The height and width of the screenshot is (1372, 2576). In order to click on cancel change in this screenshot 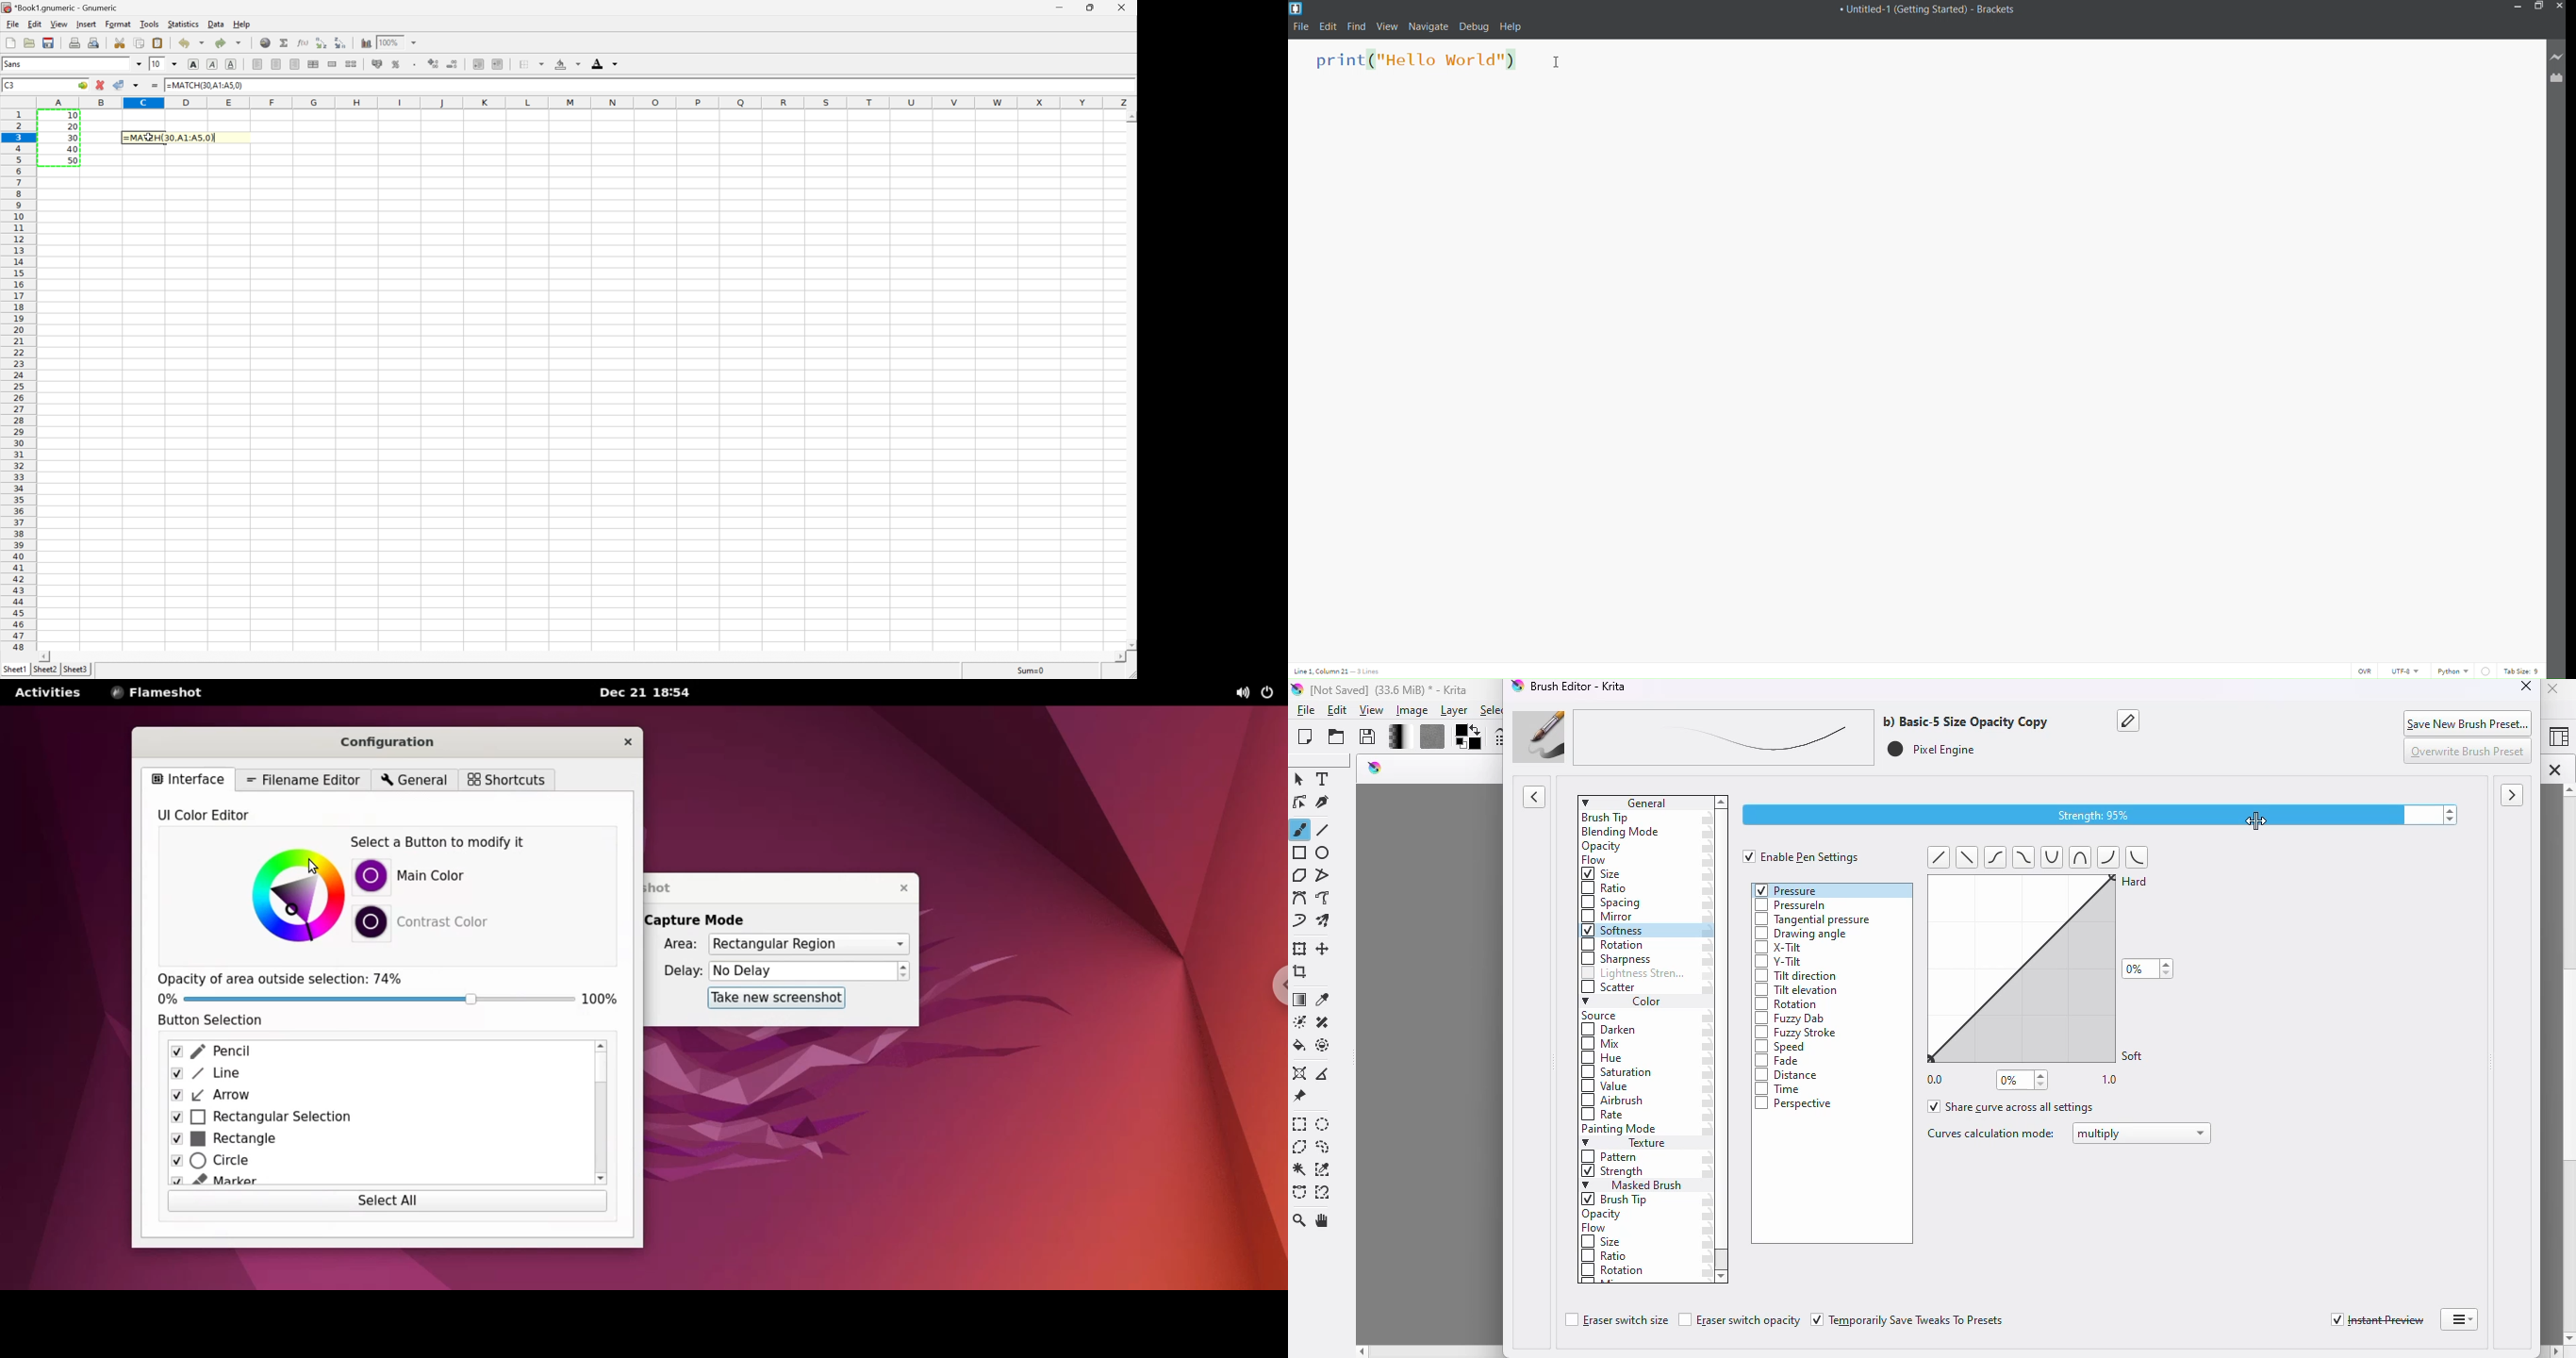, I will do `click(100, 86)`.